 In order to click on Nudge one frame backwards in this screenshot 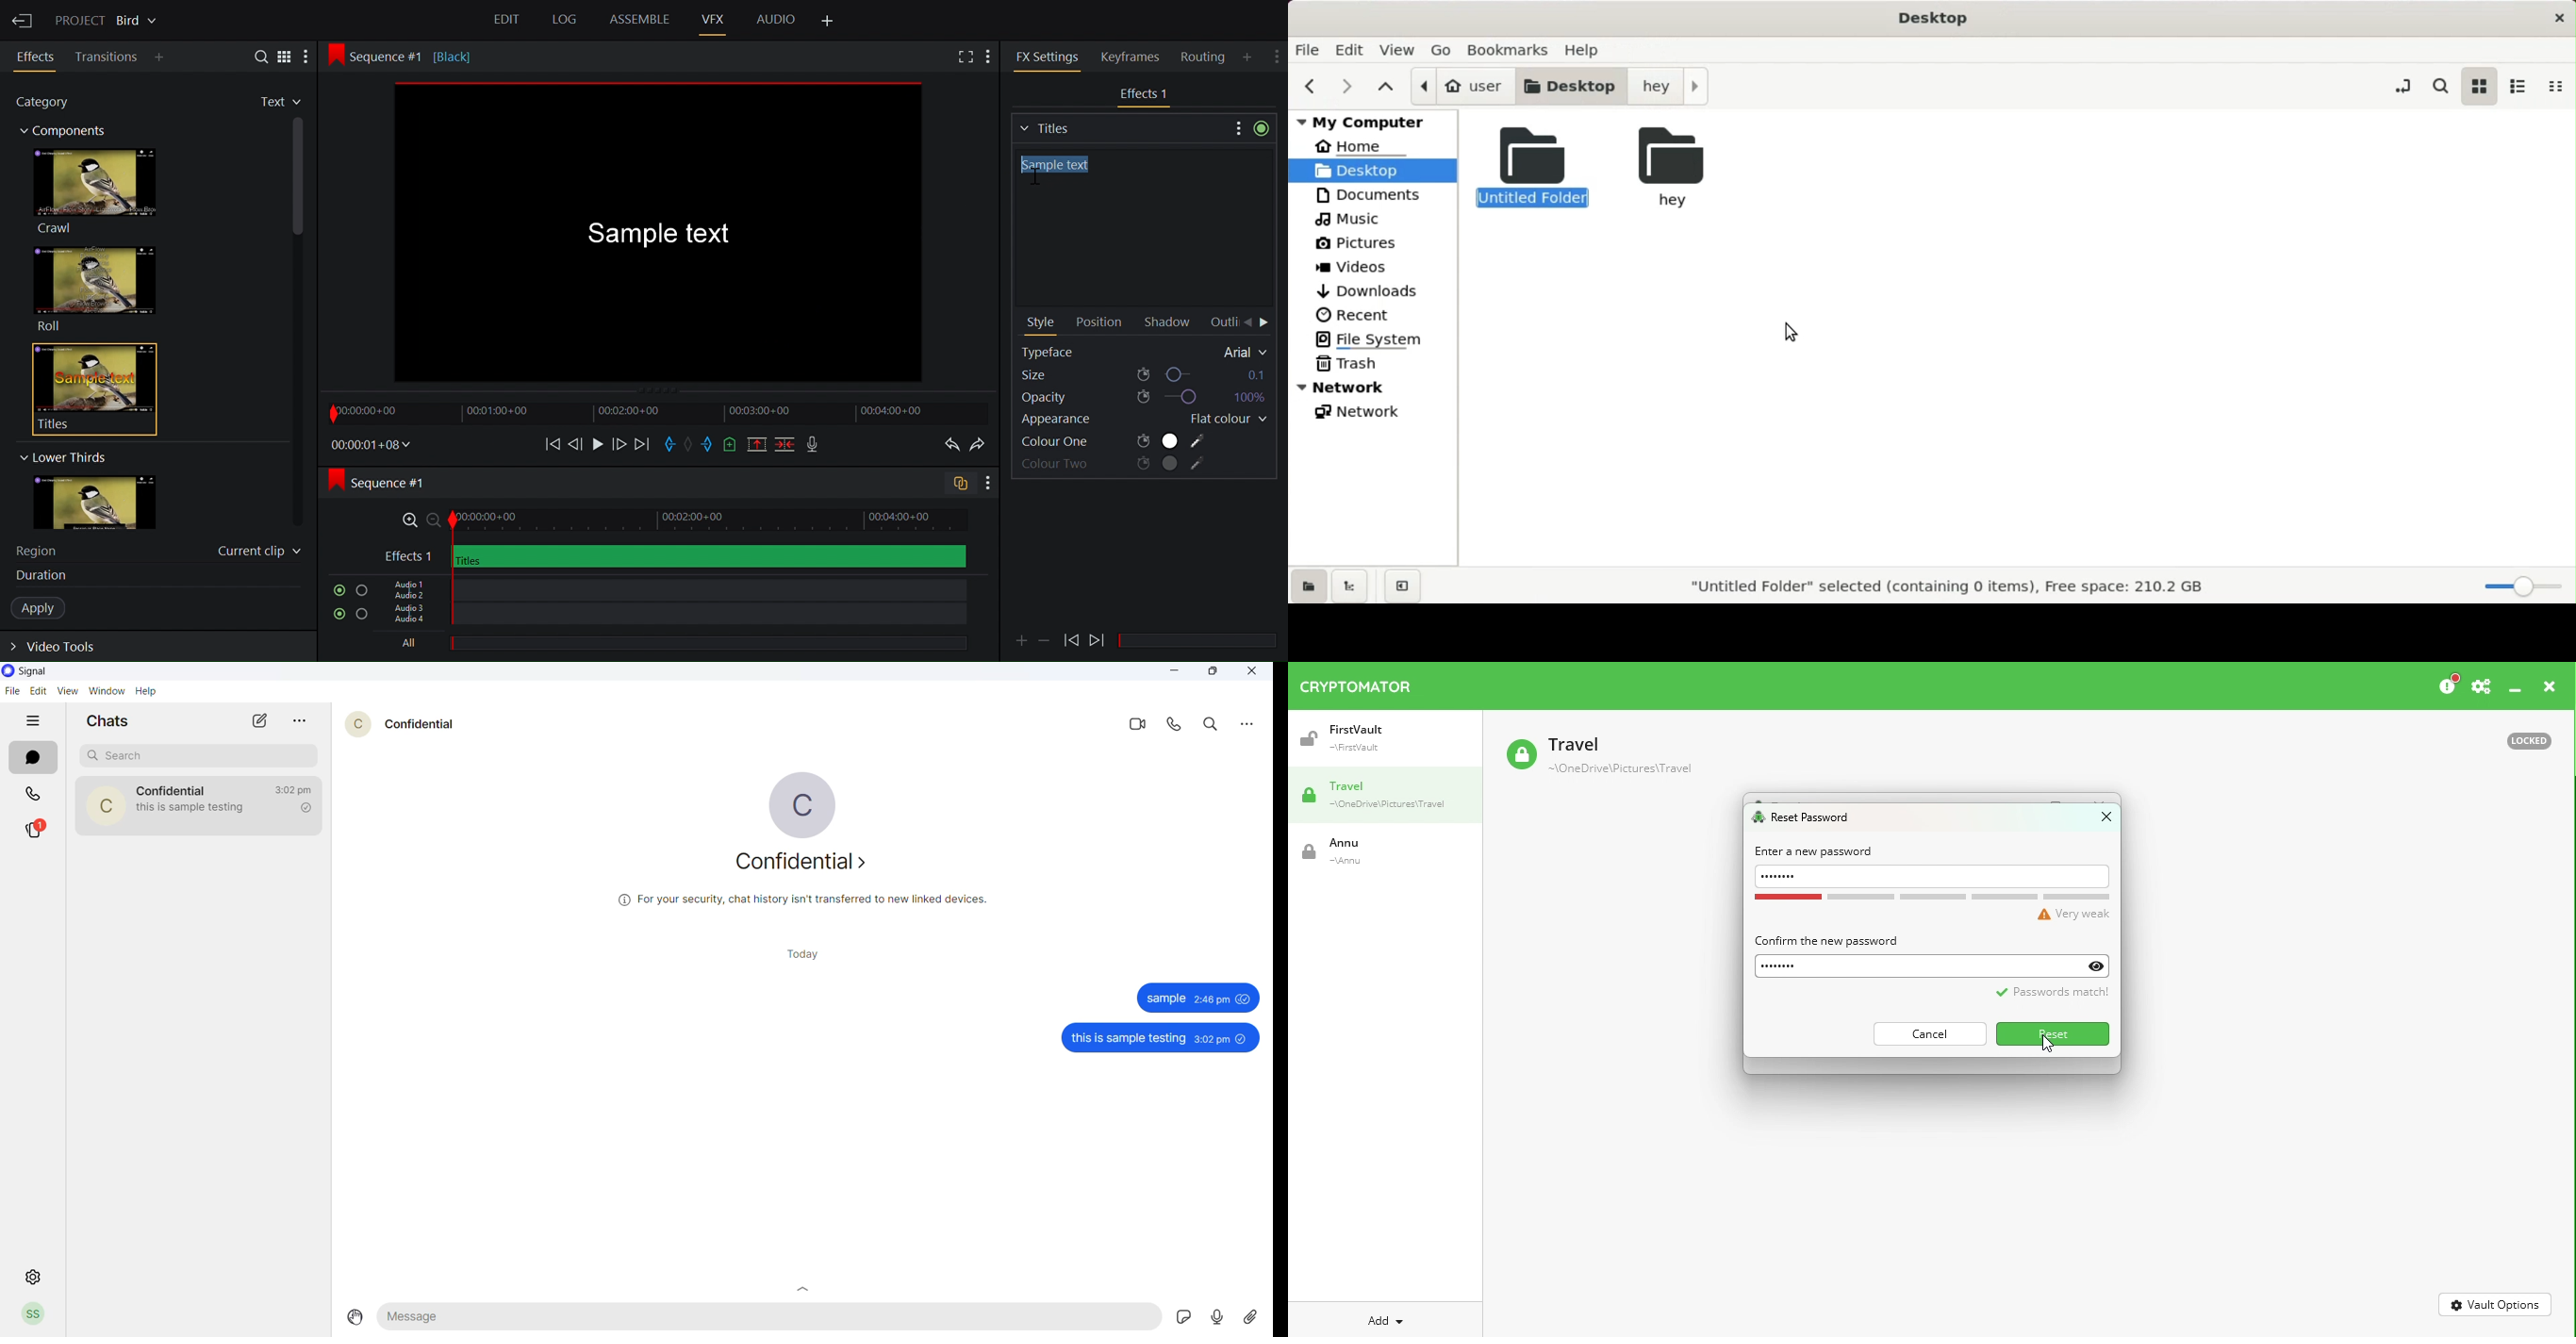, I will do `click(576, 443)`.